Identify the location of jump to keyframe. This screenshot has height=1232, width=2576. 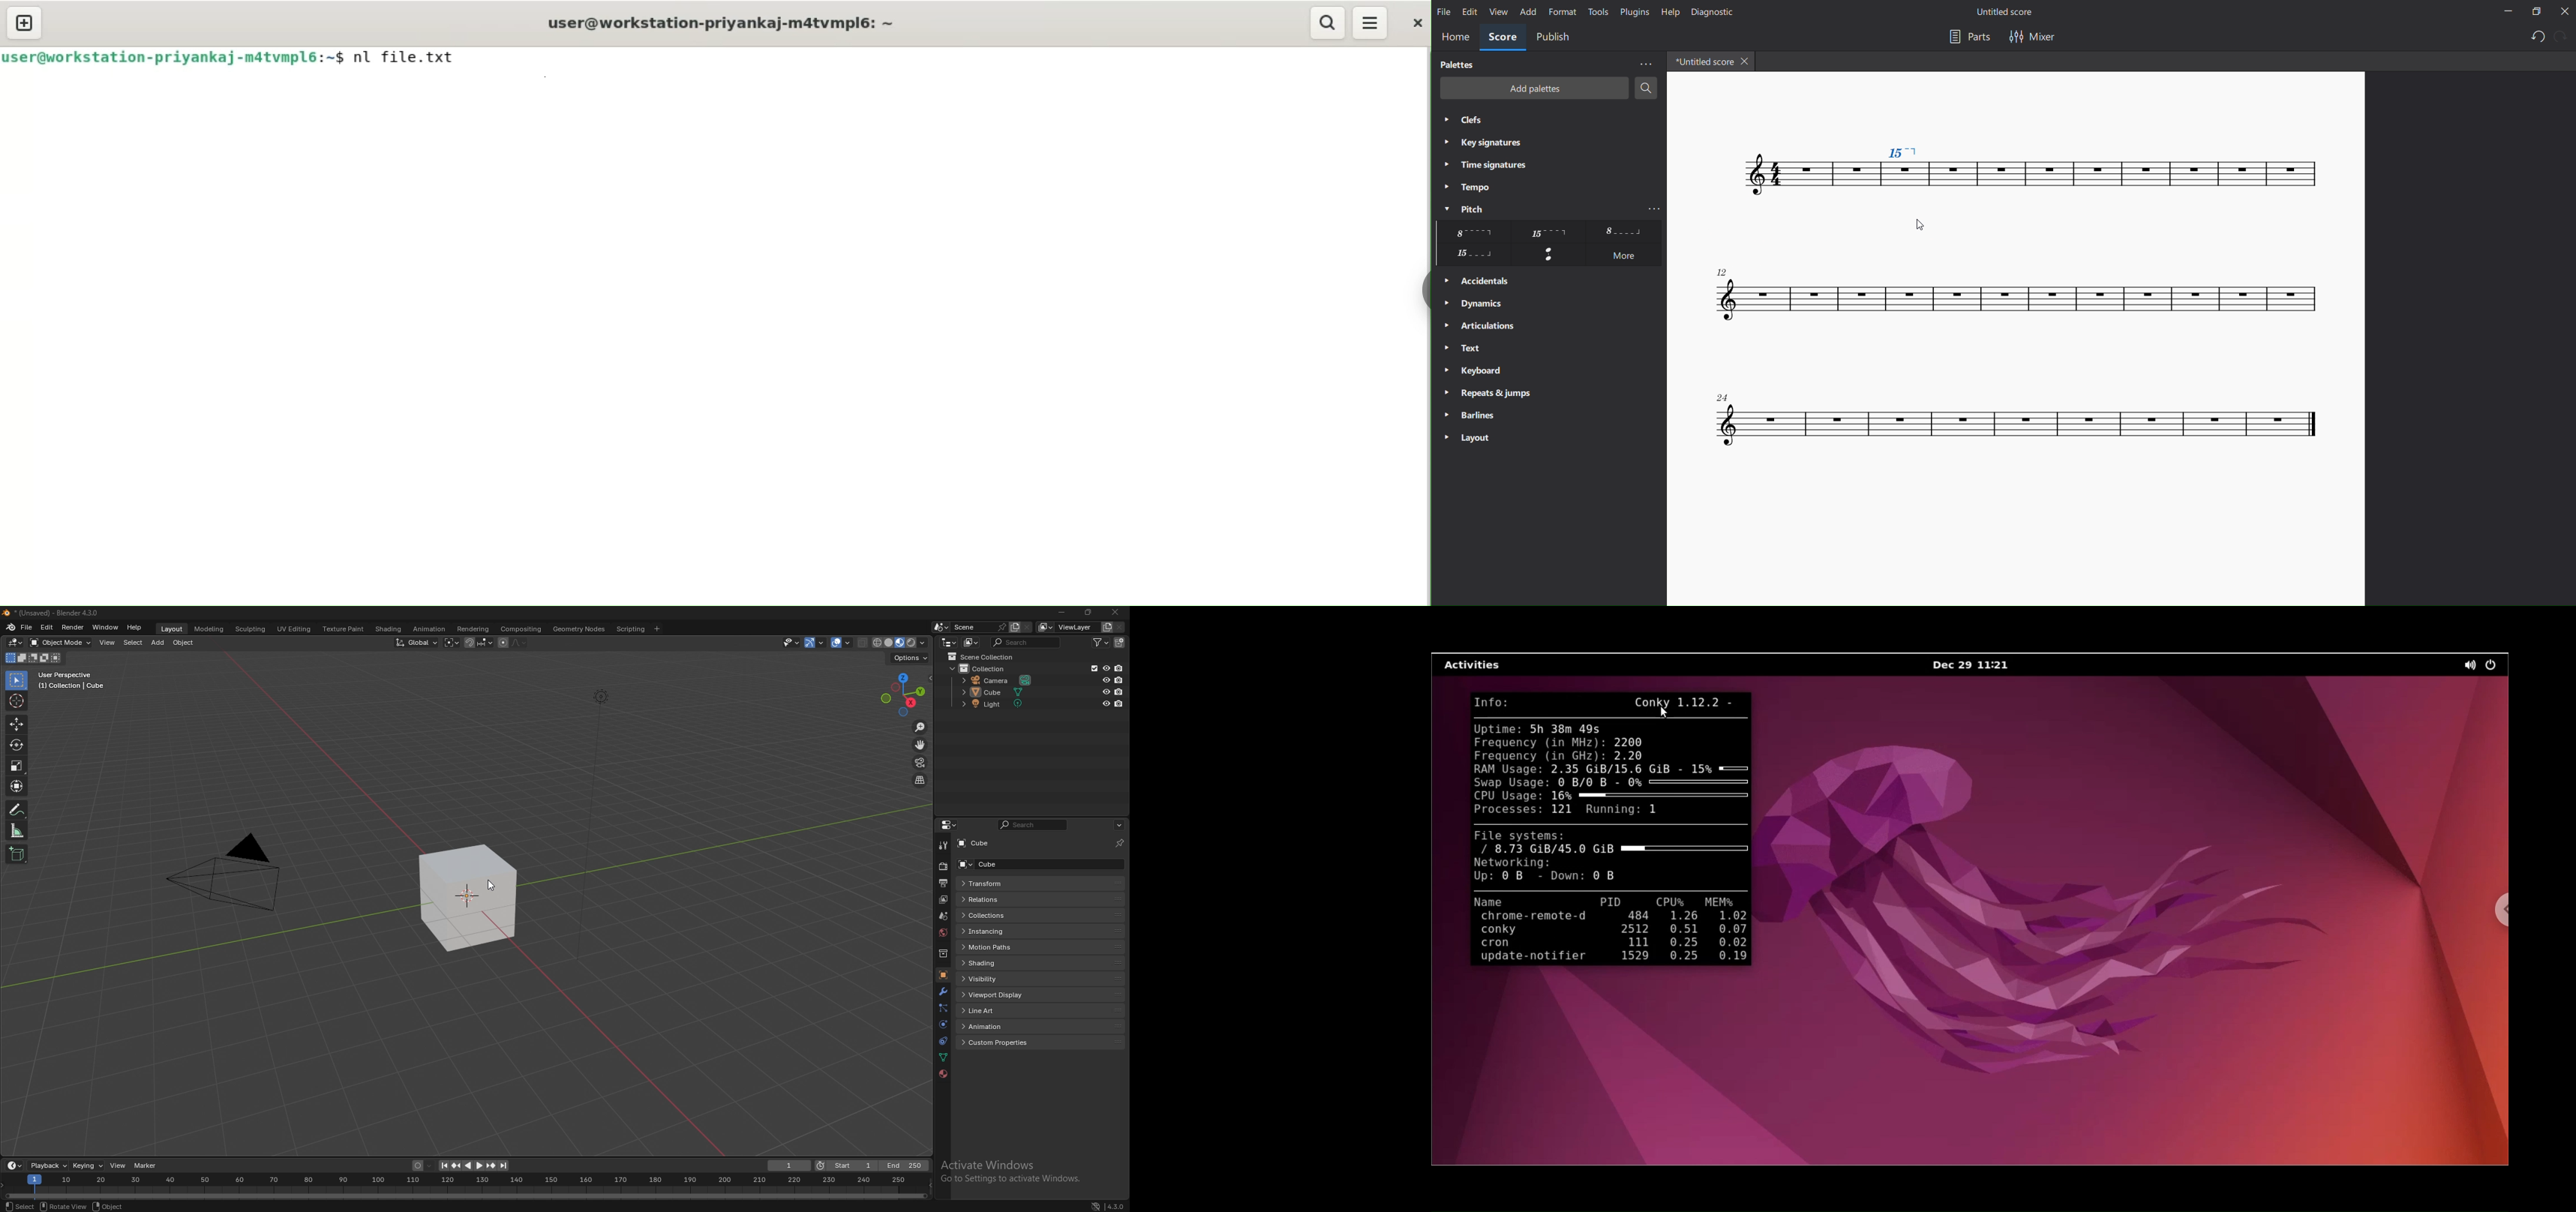
(456, 1166).